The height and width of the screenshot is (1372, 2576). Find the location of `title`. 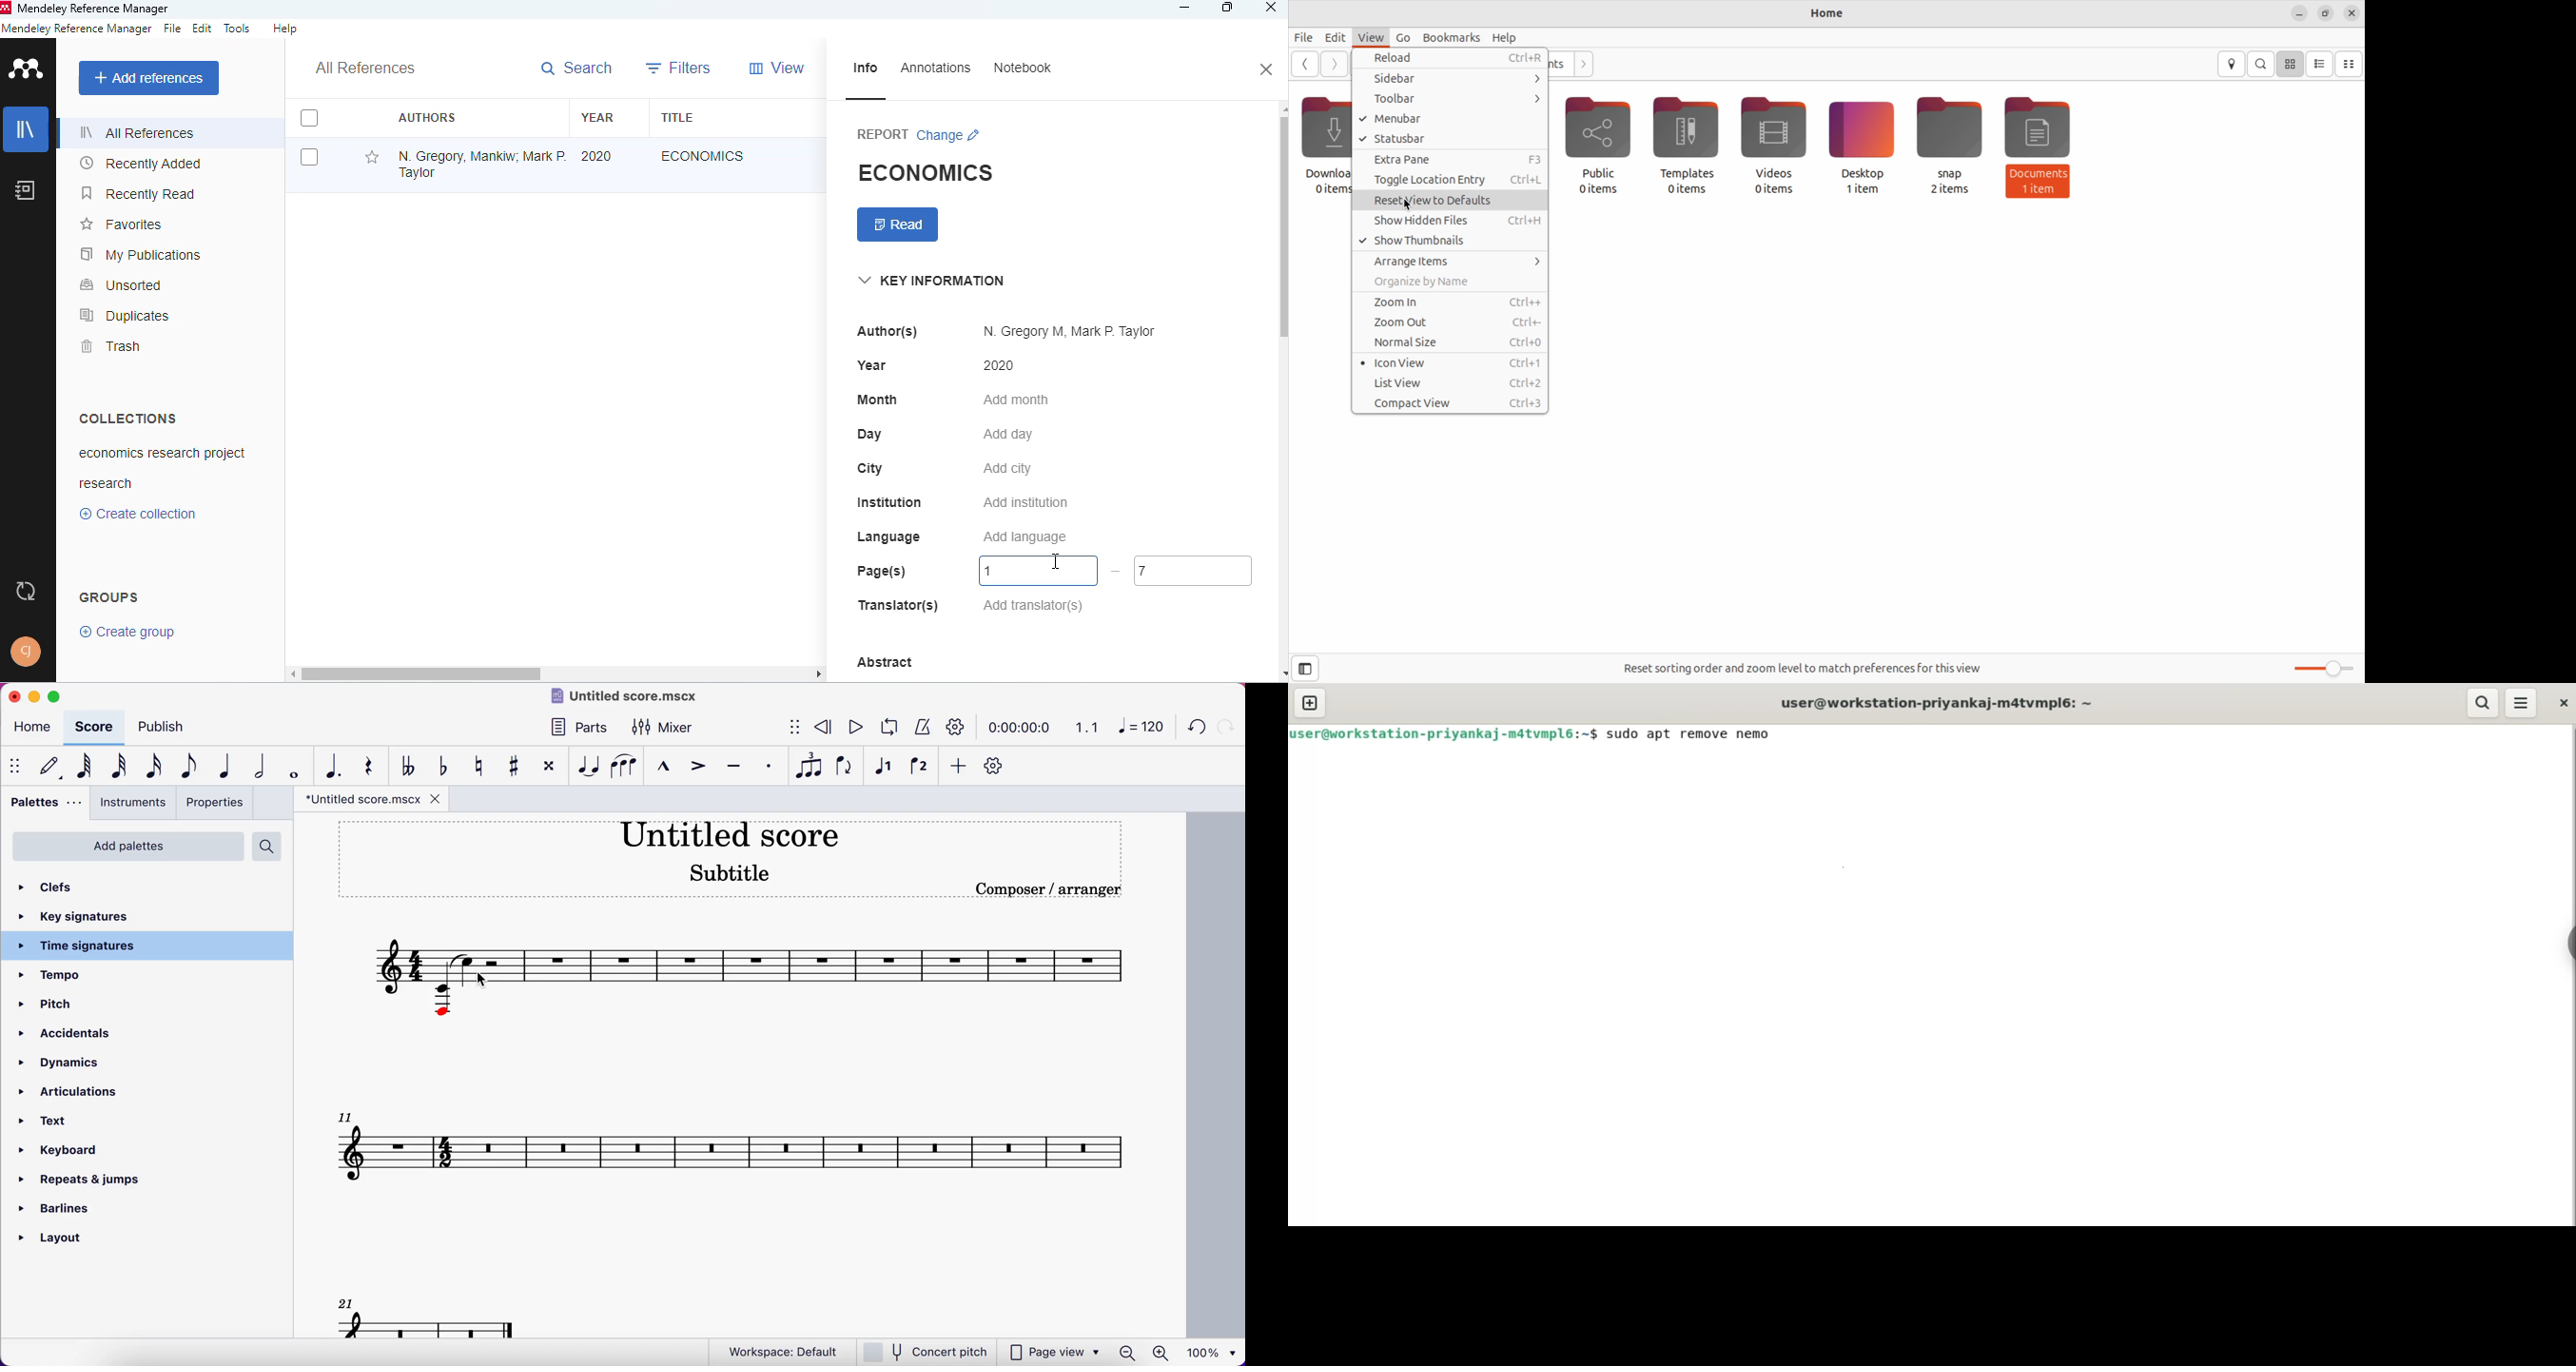

title is located at coordinates (678, 117).